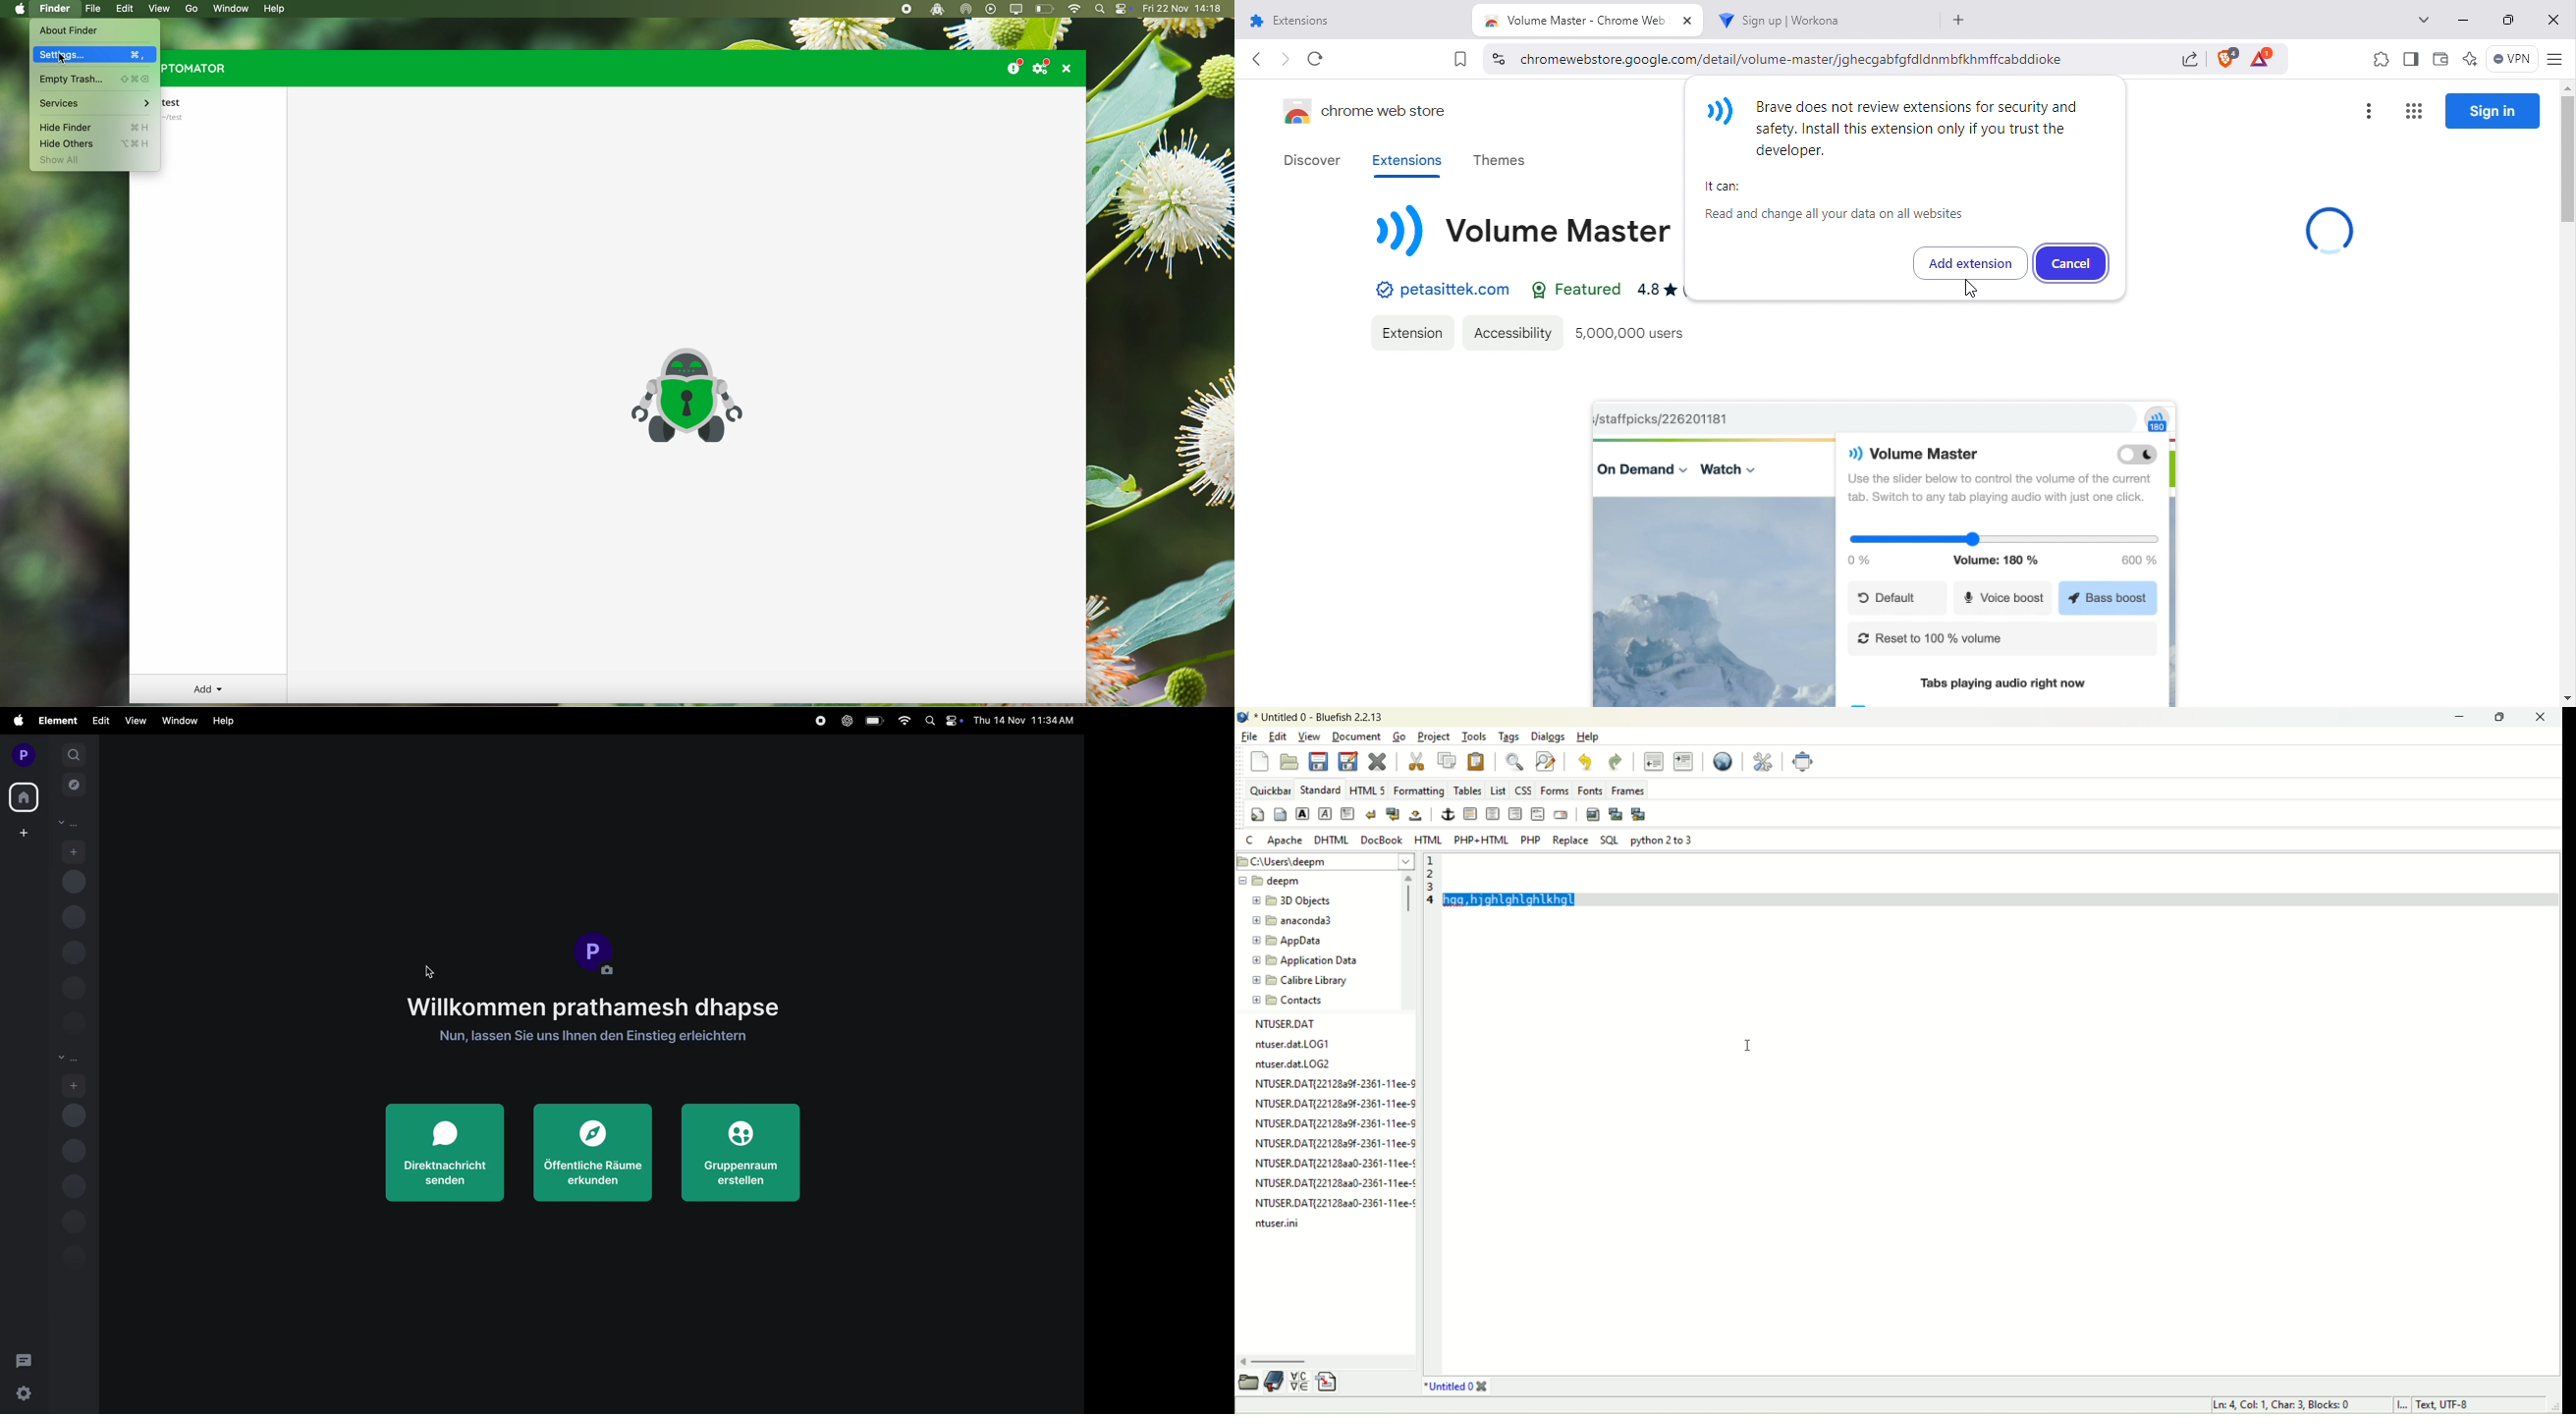 The width and height of the screenshot is (2576, 1428). I want to click on explore rooms, so click(74, 787).